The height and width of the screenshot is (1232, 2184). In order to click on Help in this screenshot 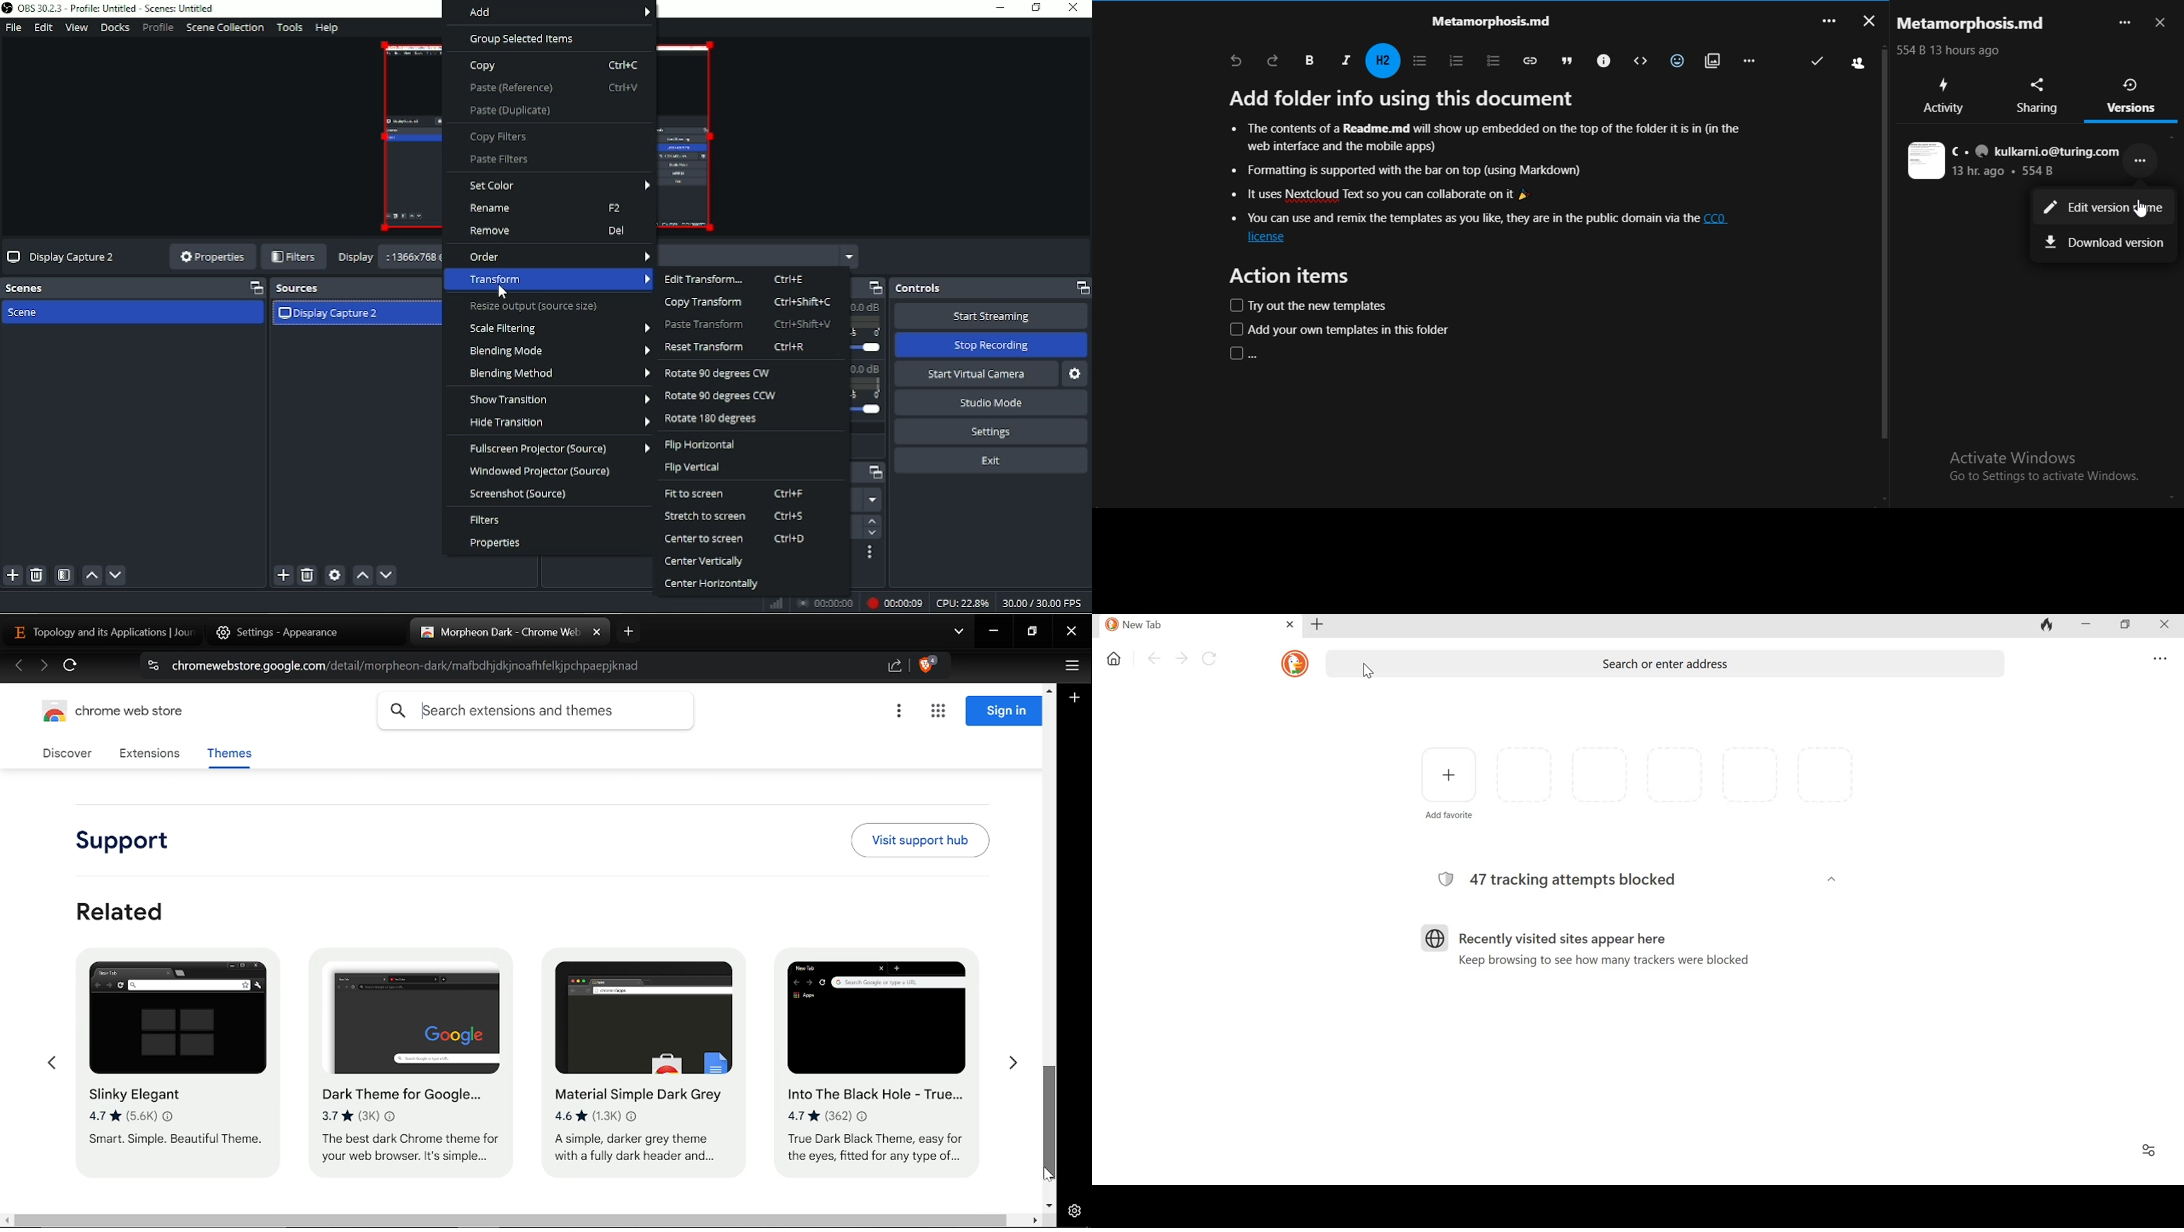, I will do `click(327, 29)`.